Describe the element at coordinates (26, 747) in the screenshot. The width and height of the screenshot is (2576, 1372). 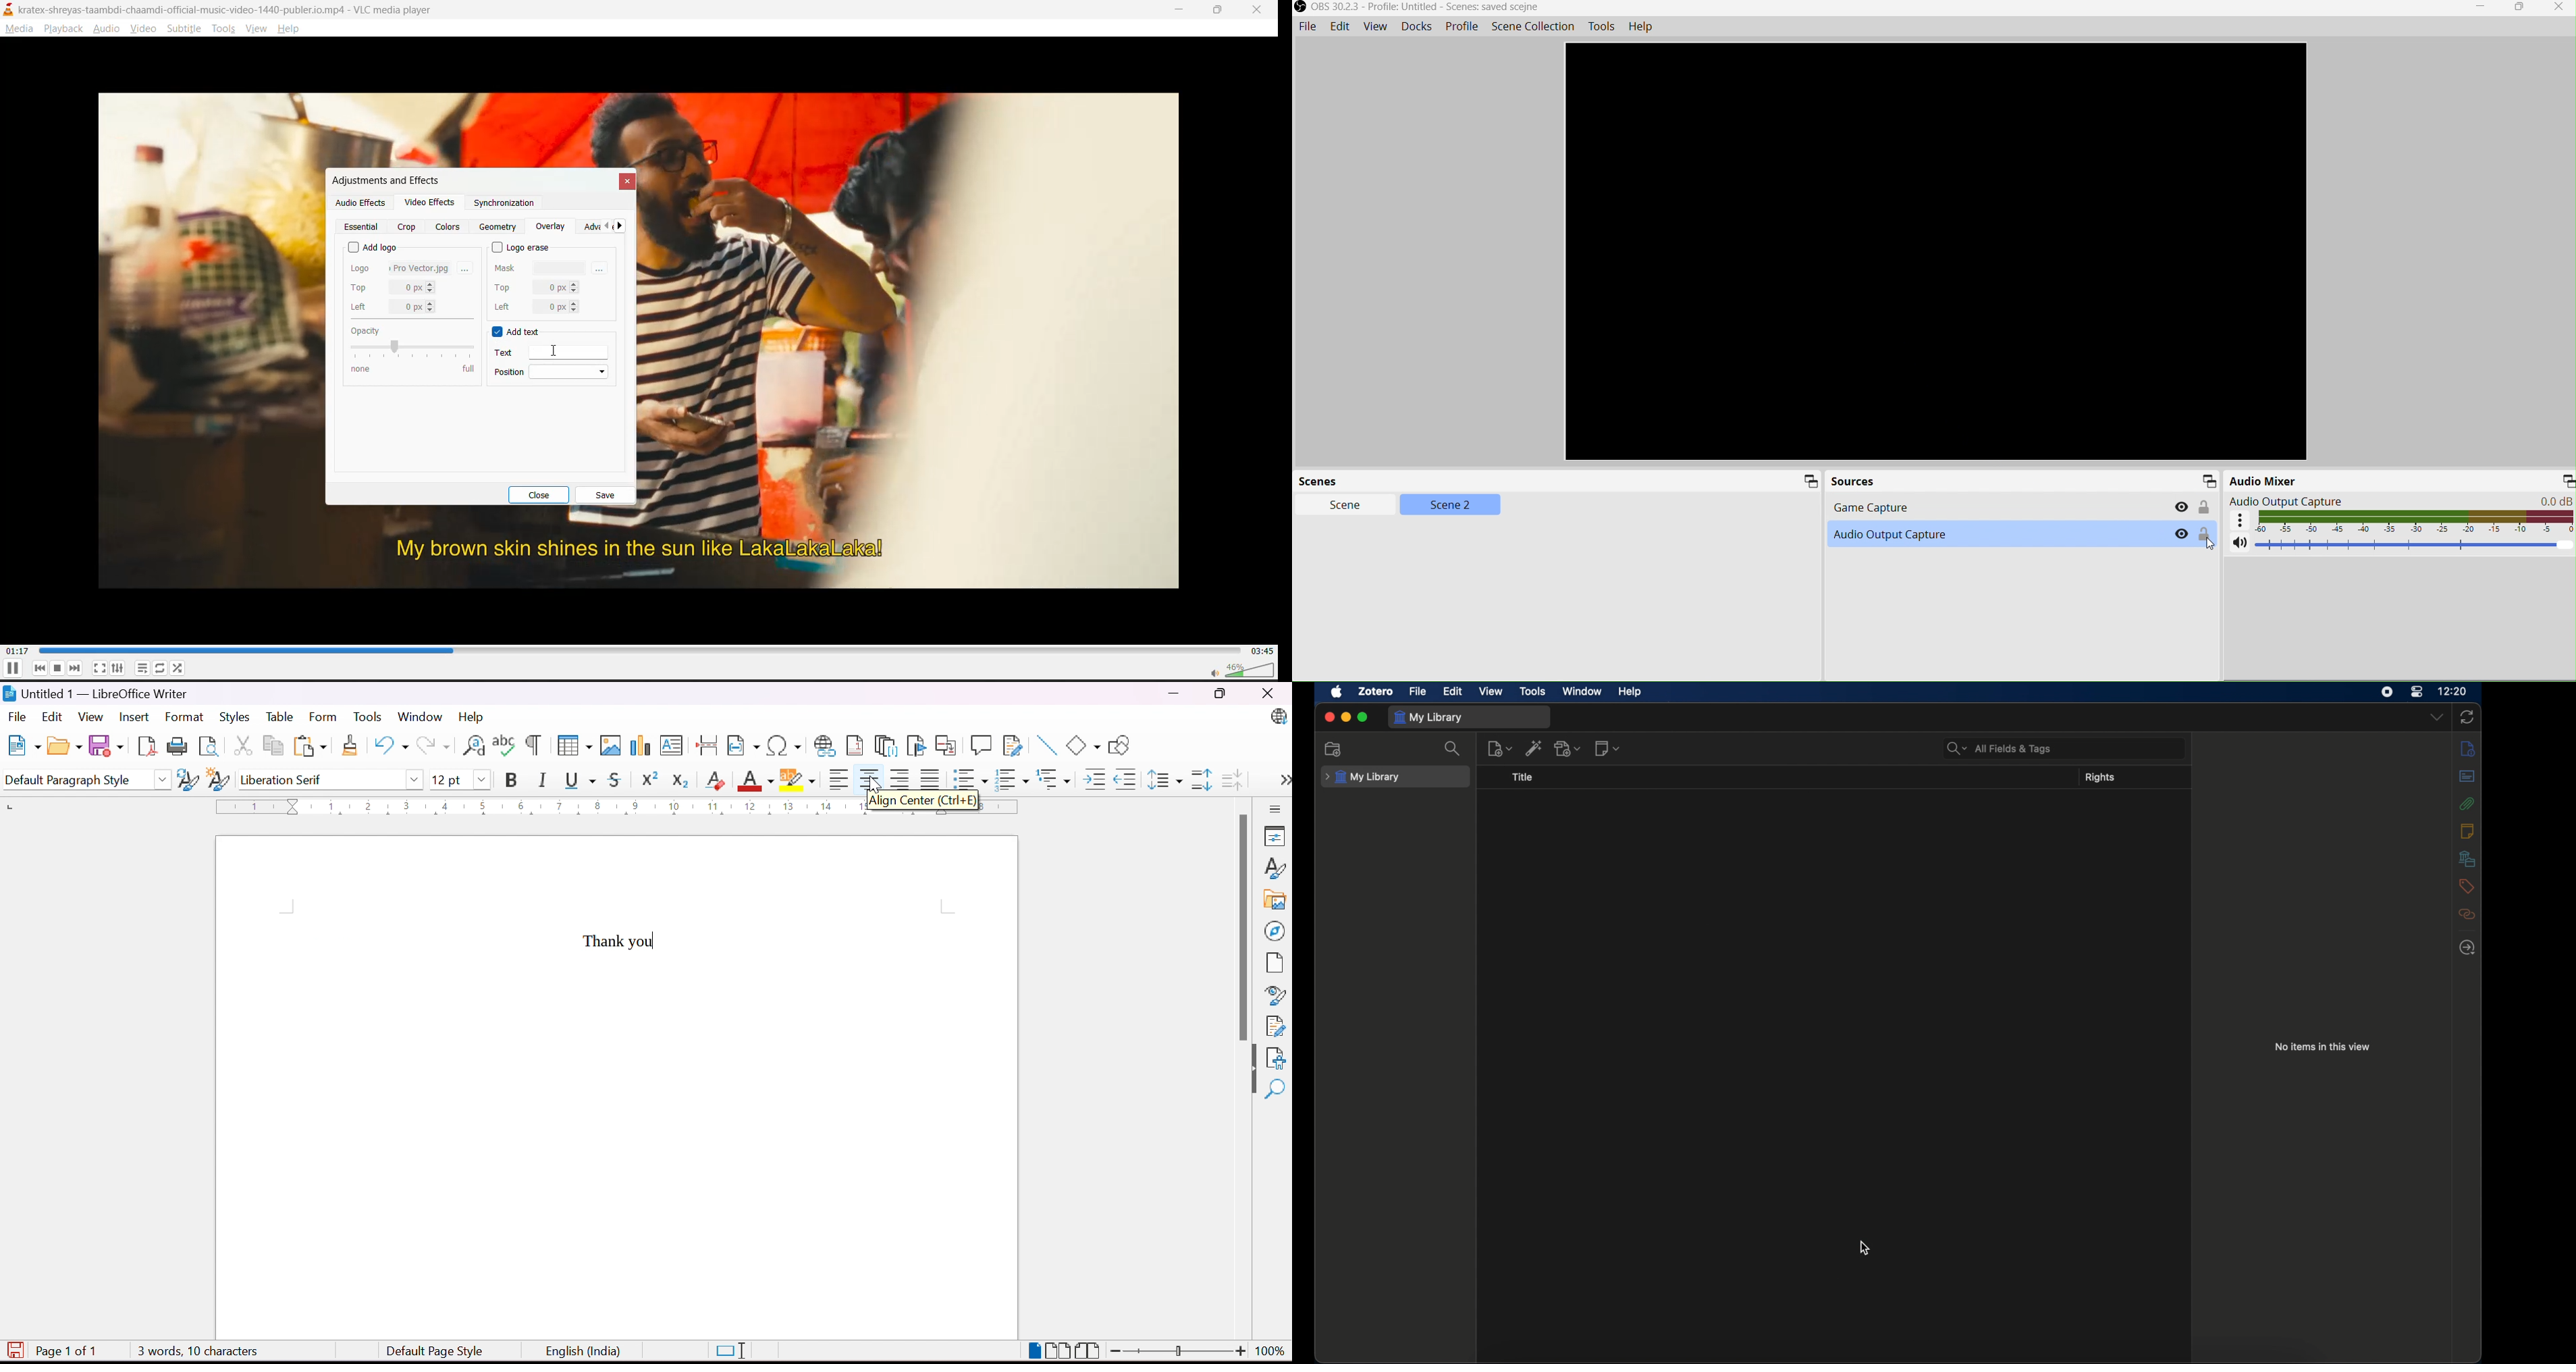
I see `New` at that location.